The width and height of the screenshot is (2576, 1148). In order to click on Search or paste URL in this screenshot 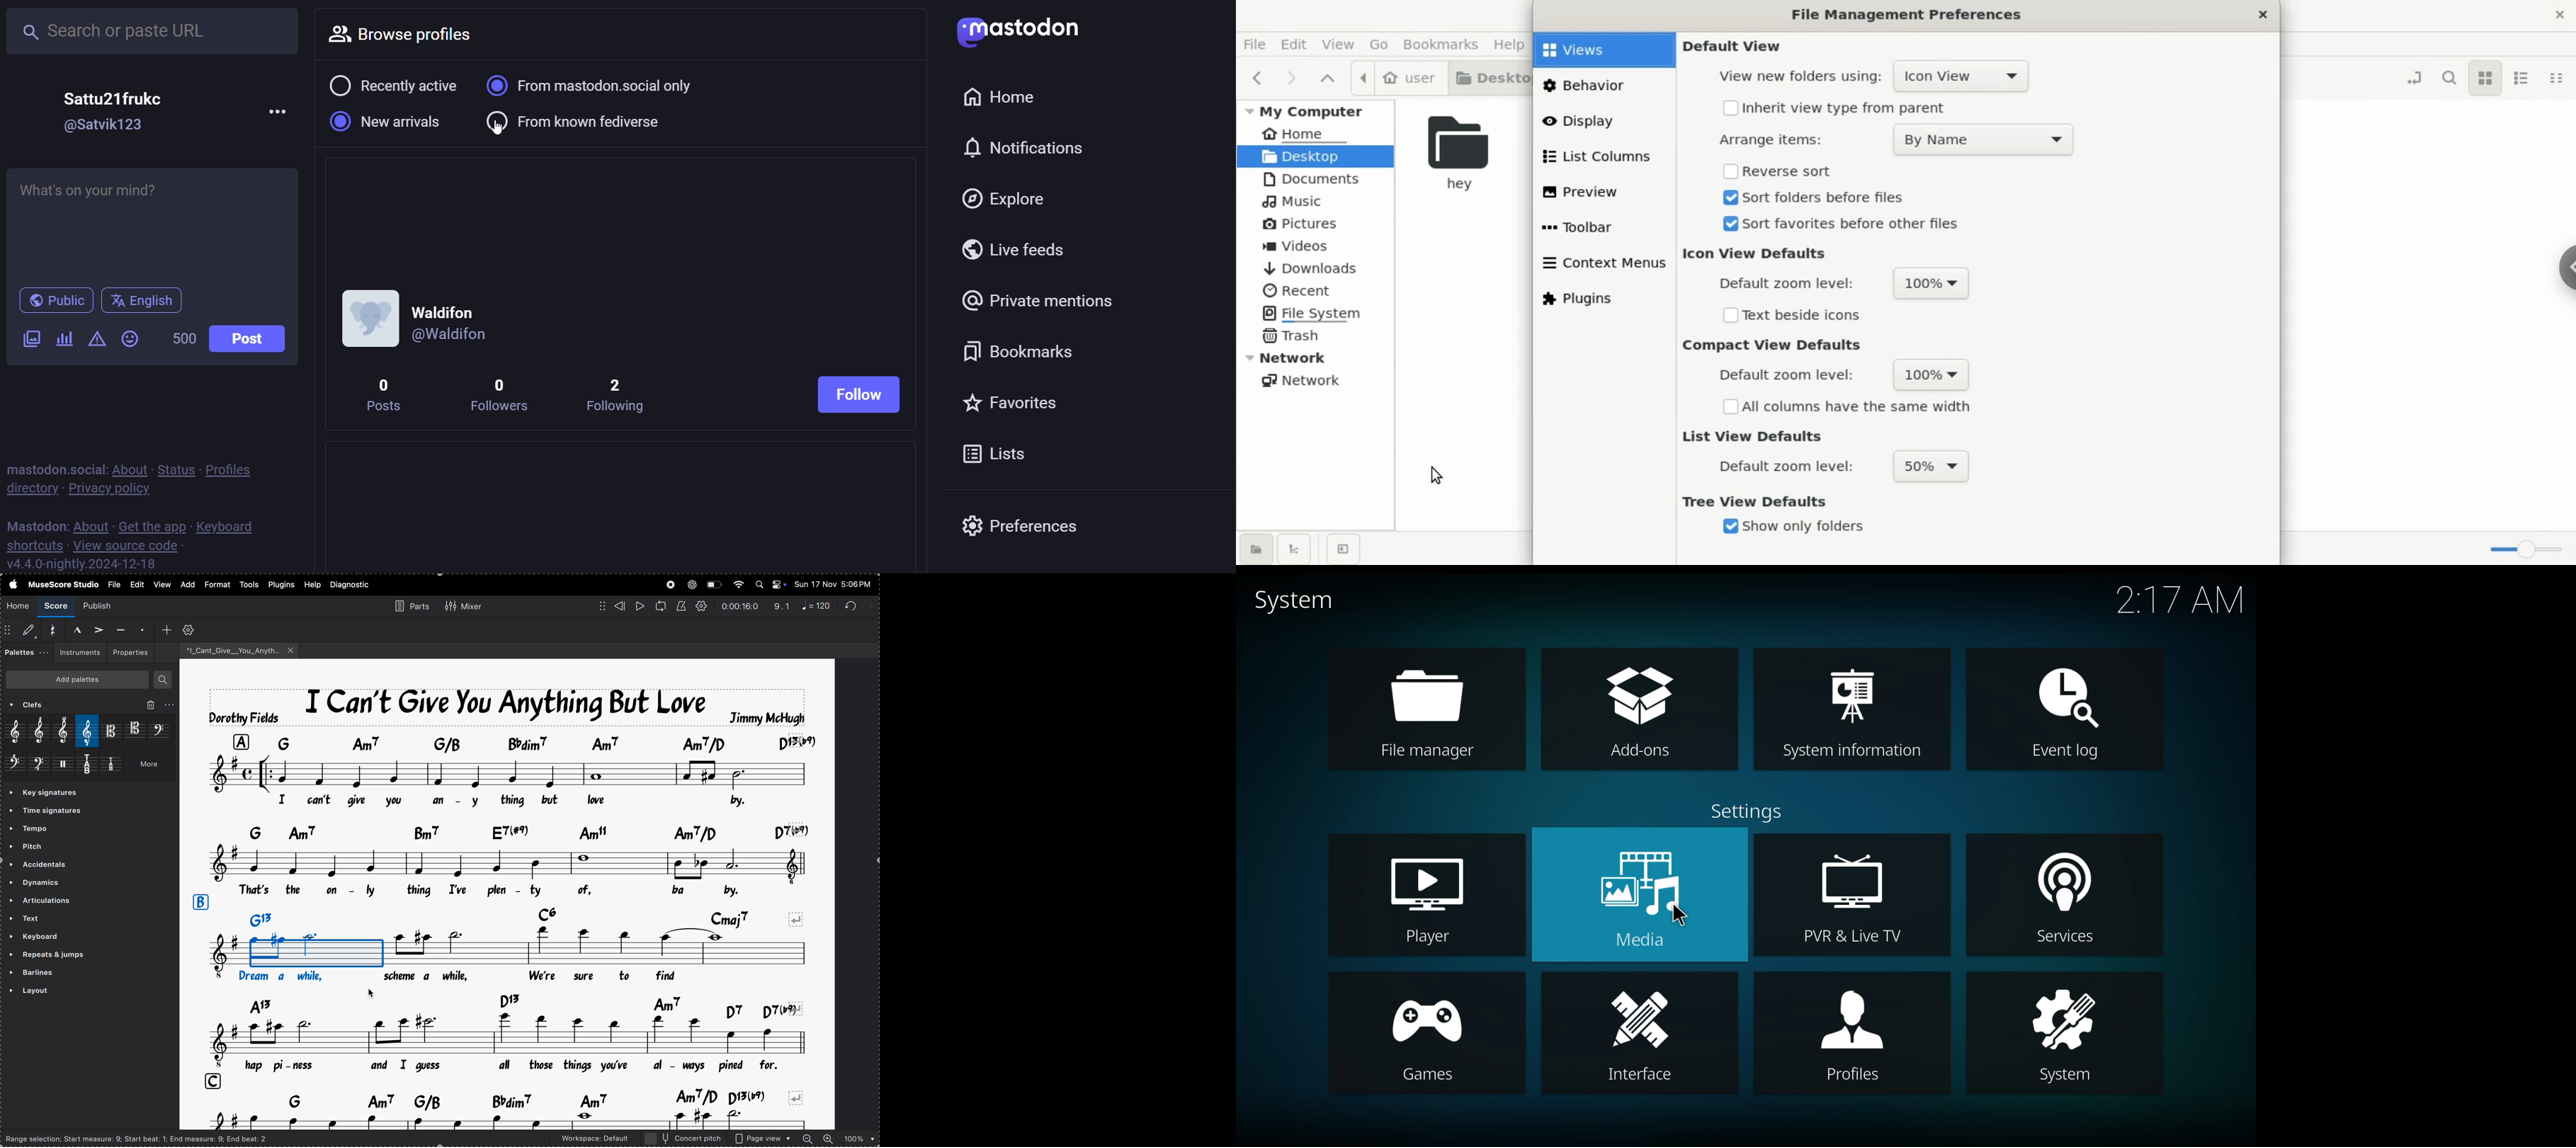, I will do `click(153, 31)`.